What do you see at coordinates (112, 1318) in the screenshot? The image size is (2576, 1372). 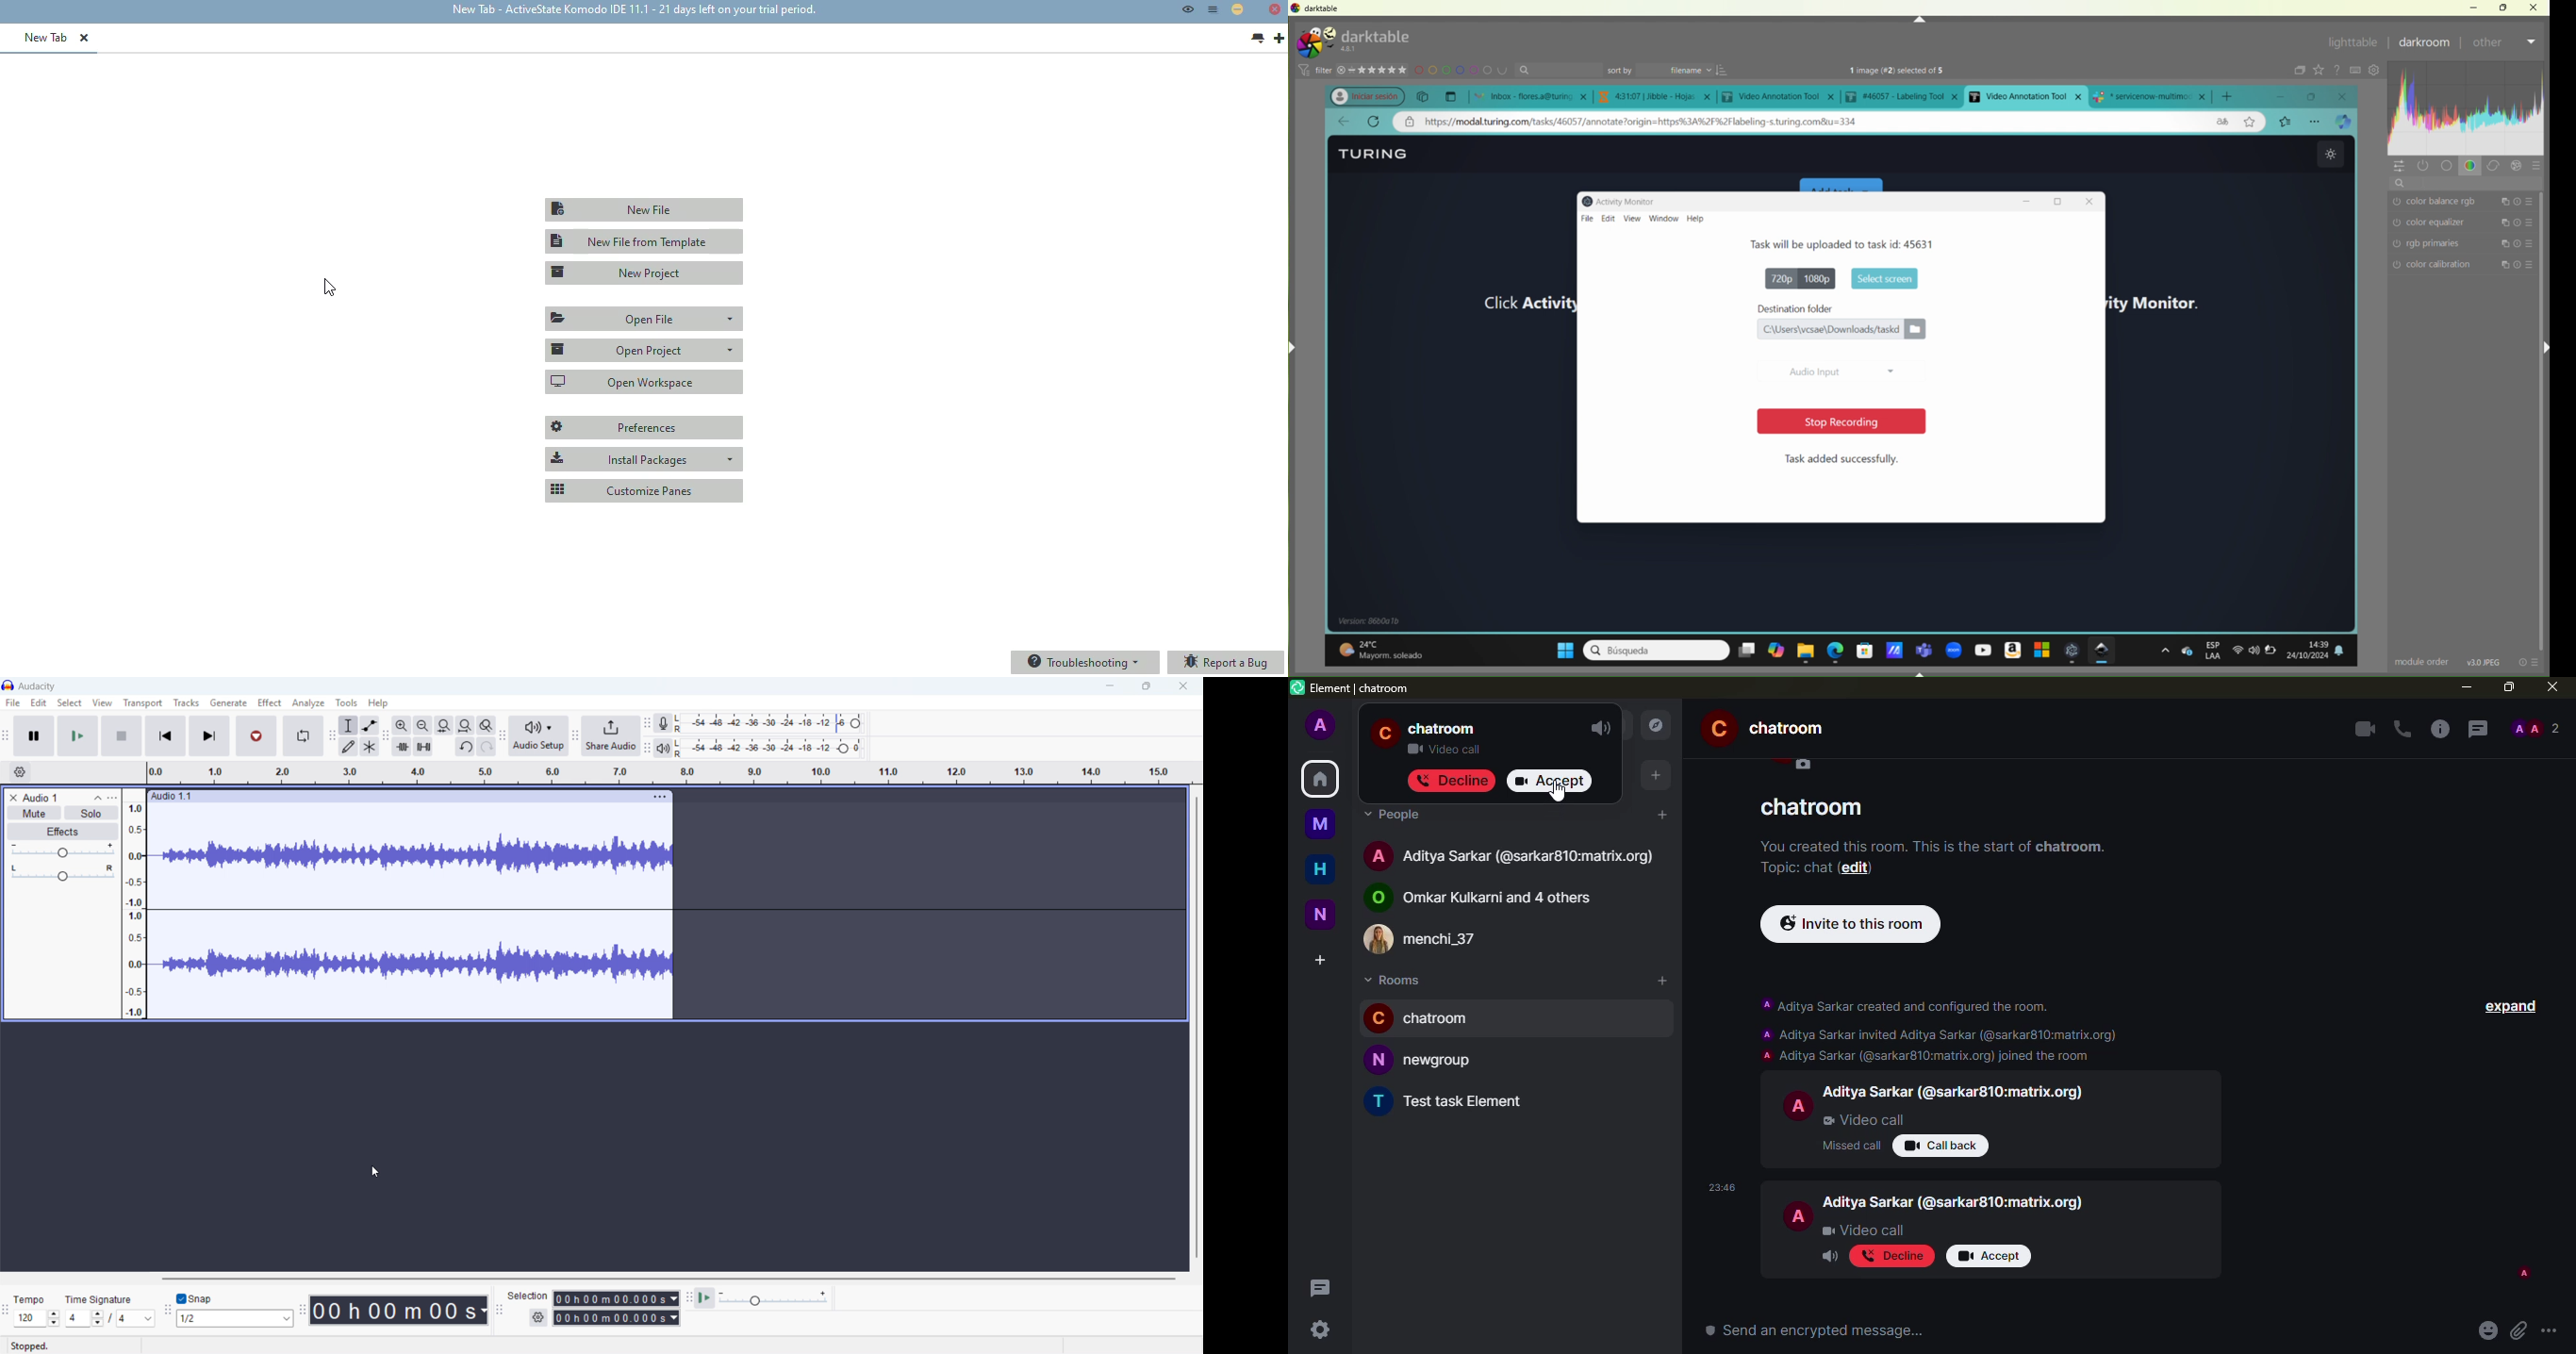 I see `/` at bounding box center [112, 1318].